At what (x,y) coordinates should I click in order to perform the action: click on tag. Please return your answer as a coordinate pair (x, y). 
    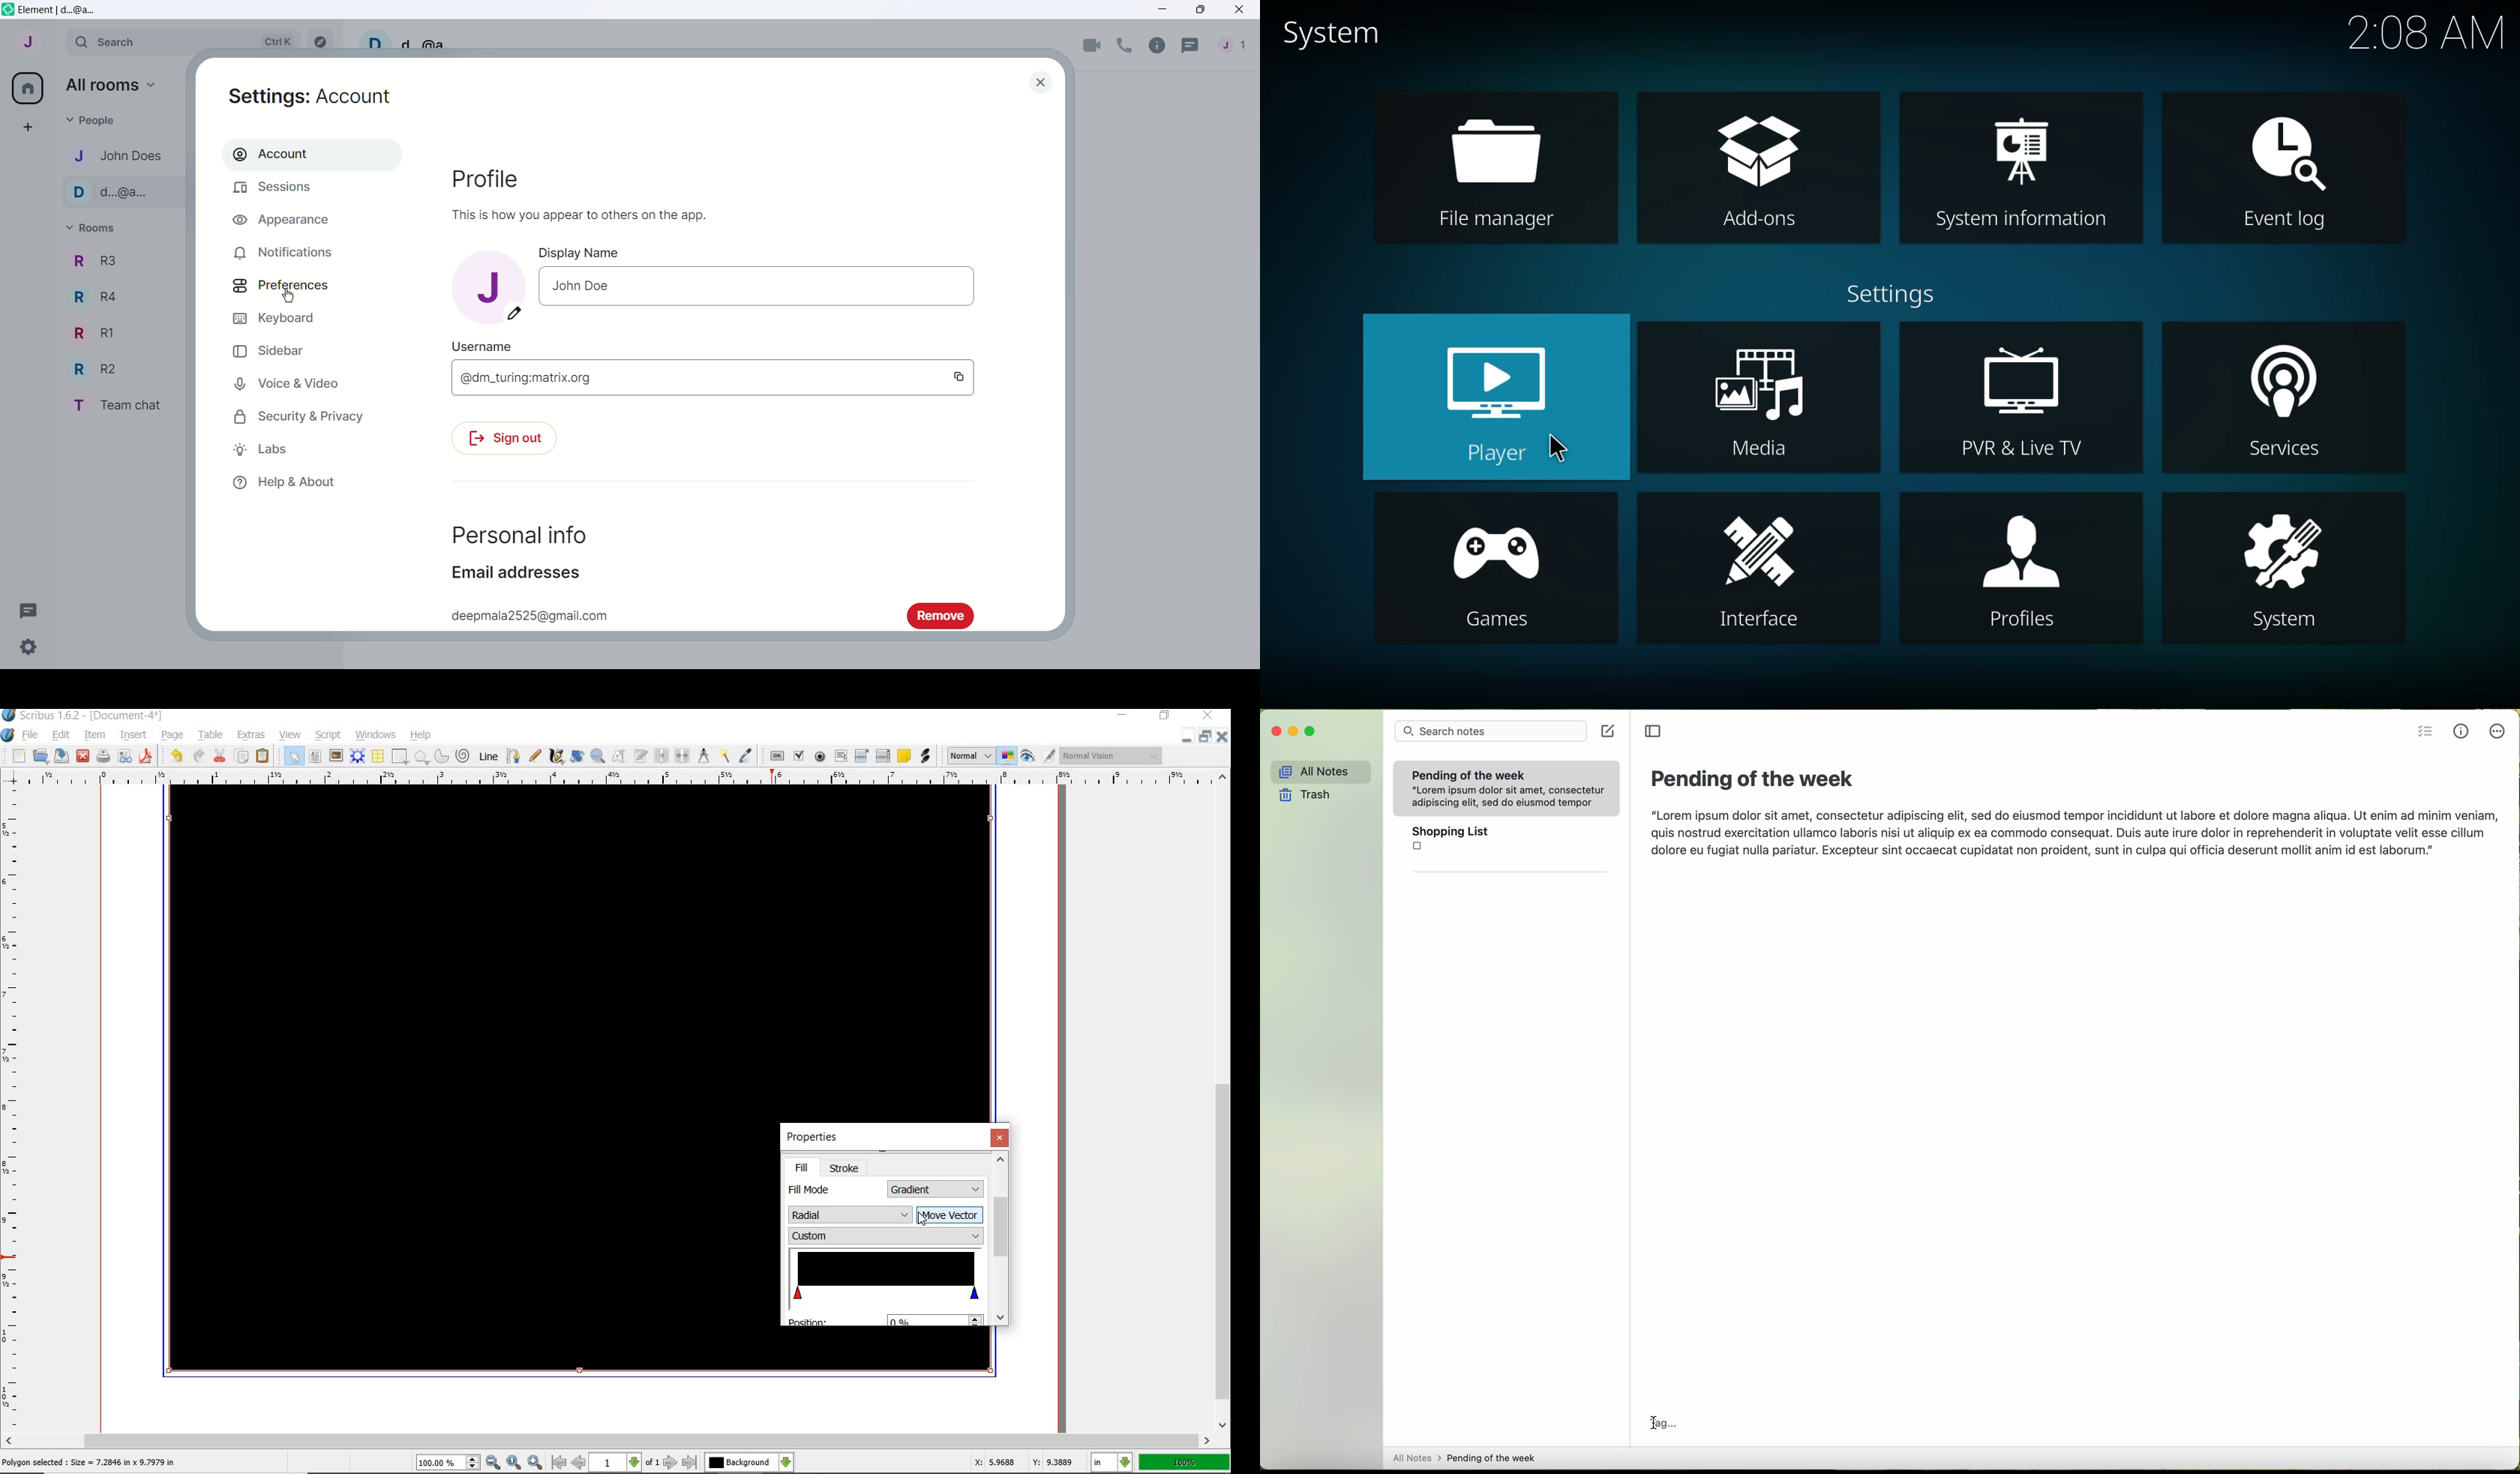
    Looking at the image, I should click on (1660, 1424).